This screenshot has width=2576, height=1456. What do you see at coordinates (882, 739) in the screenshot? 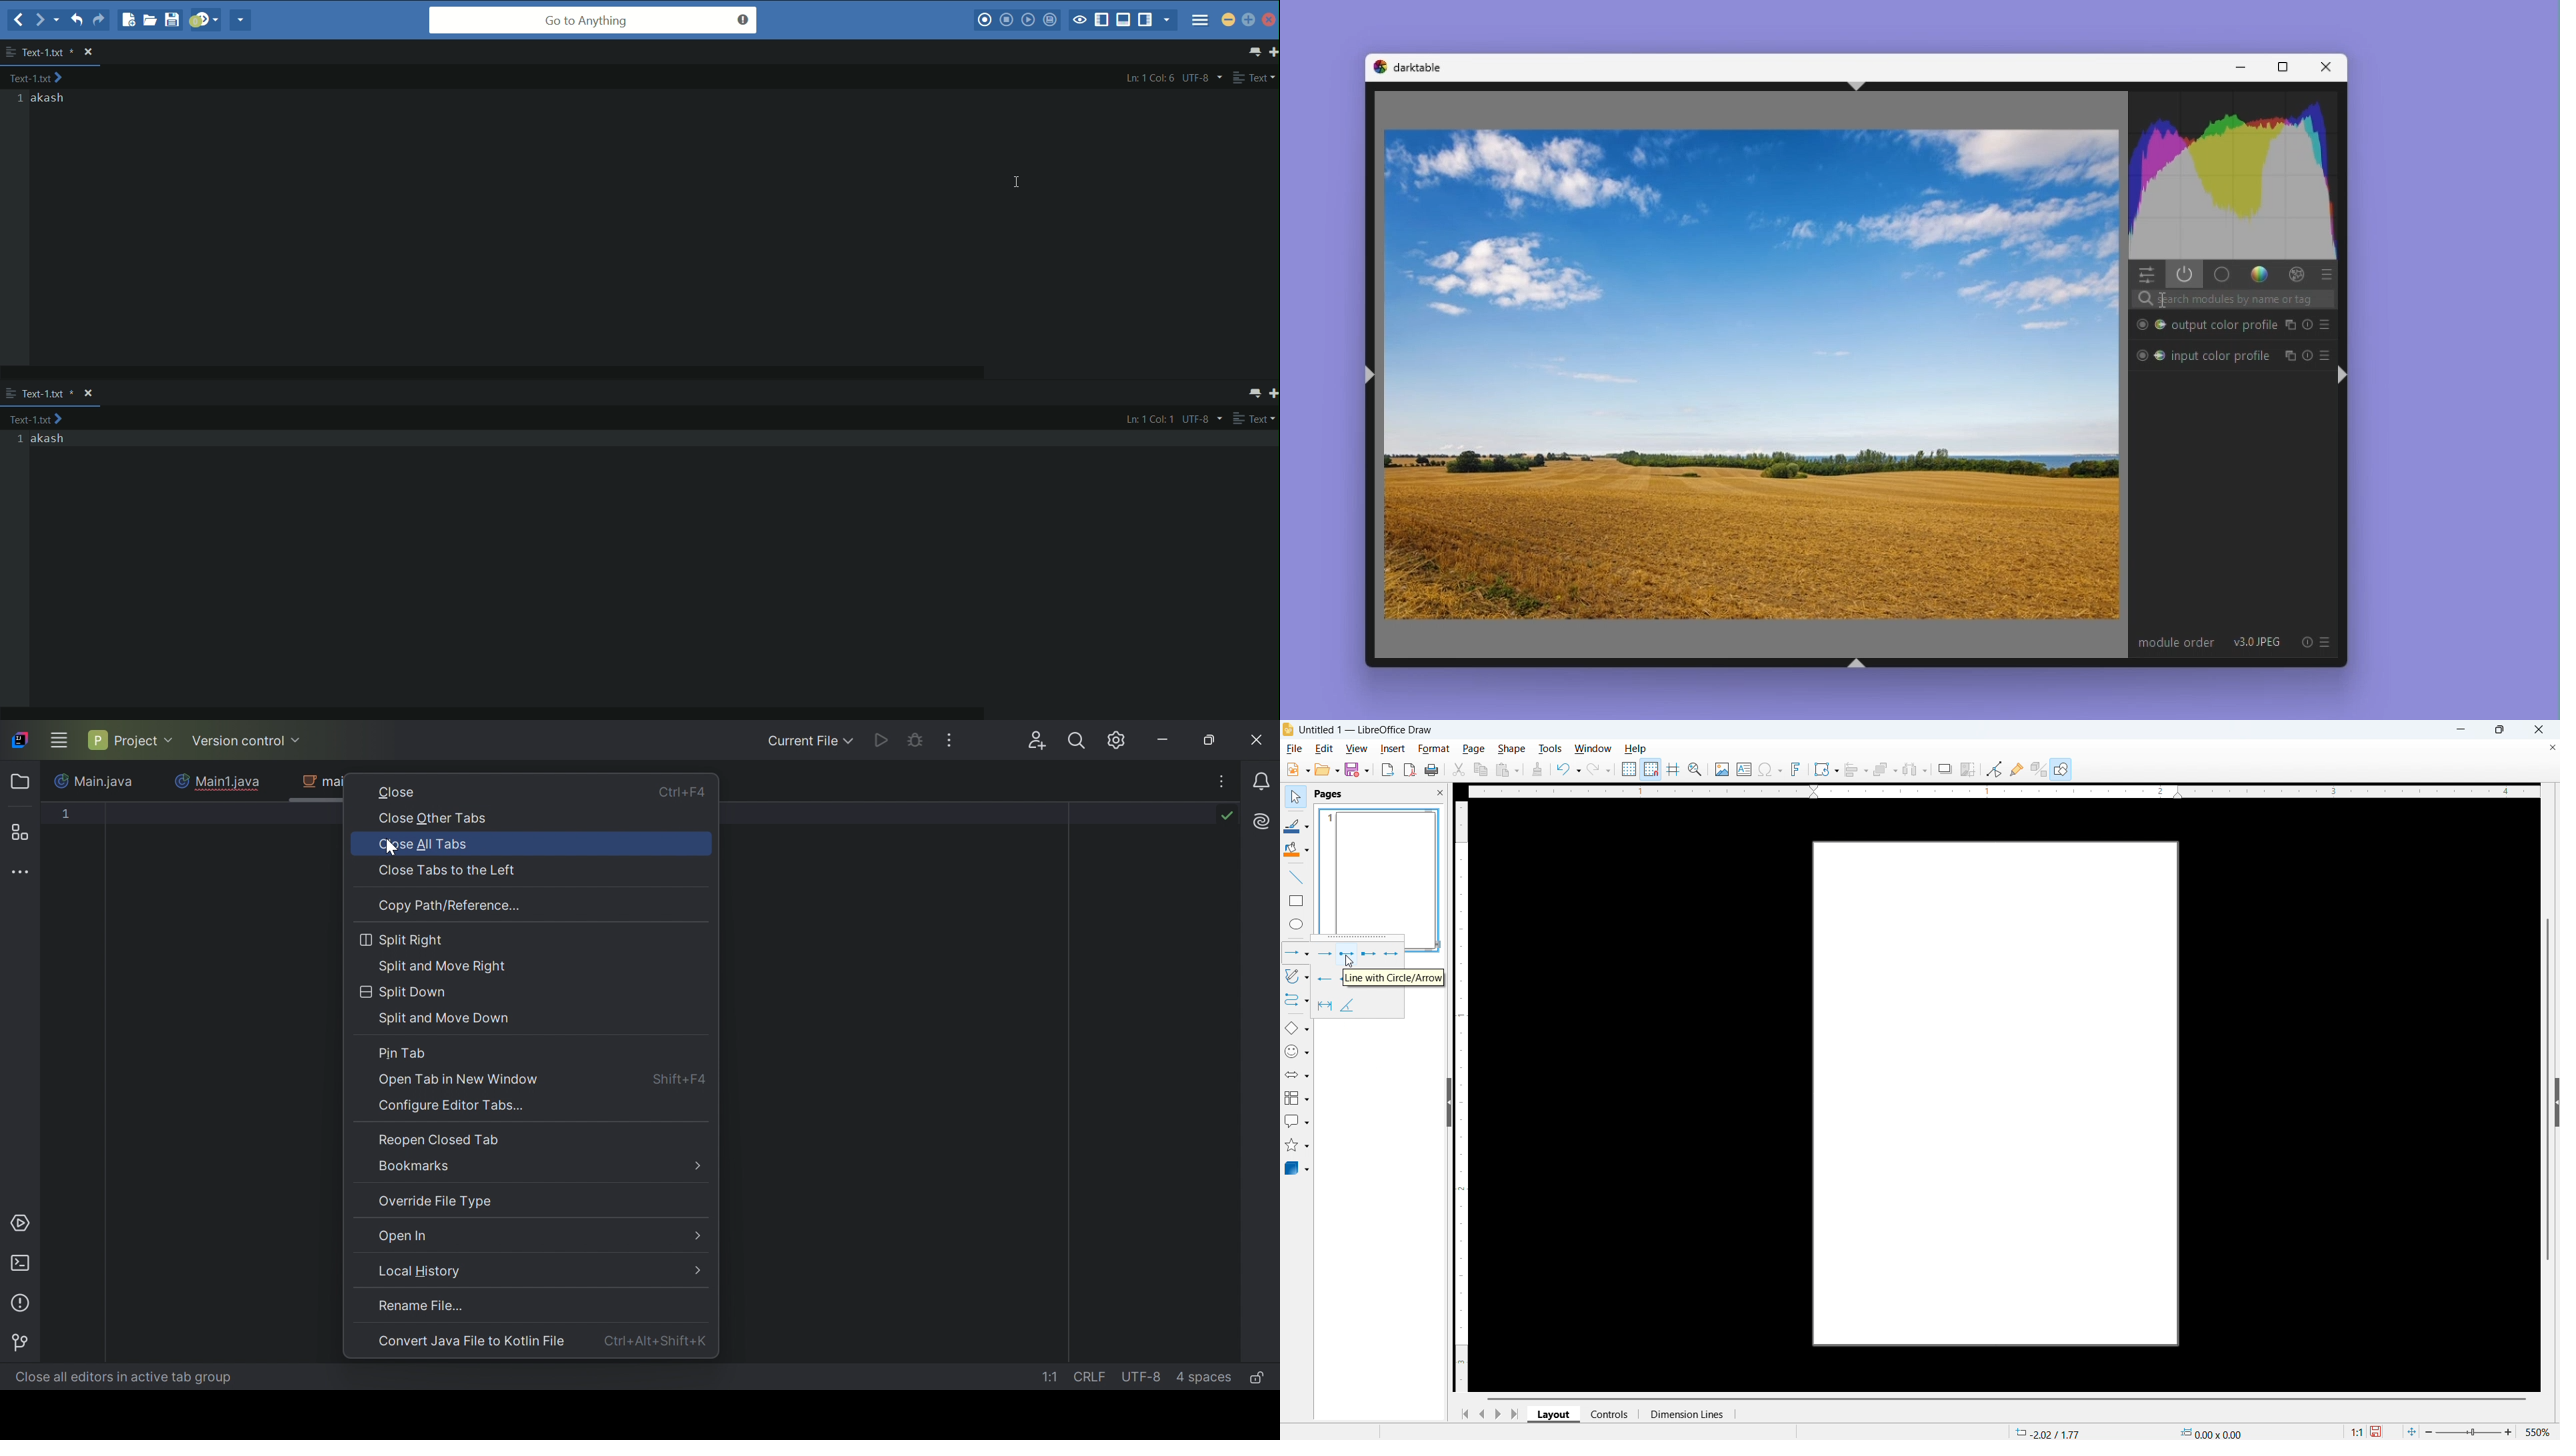
I see `Run` at bounding box center [882, 739].